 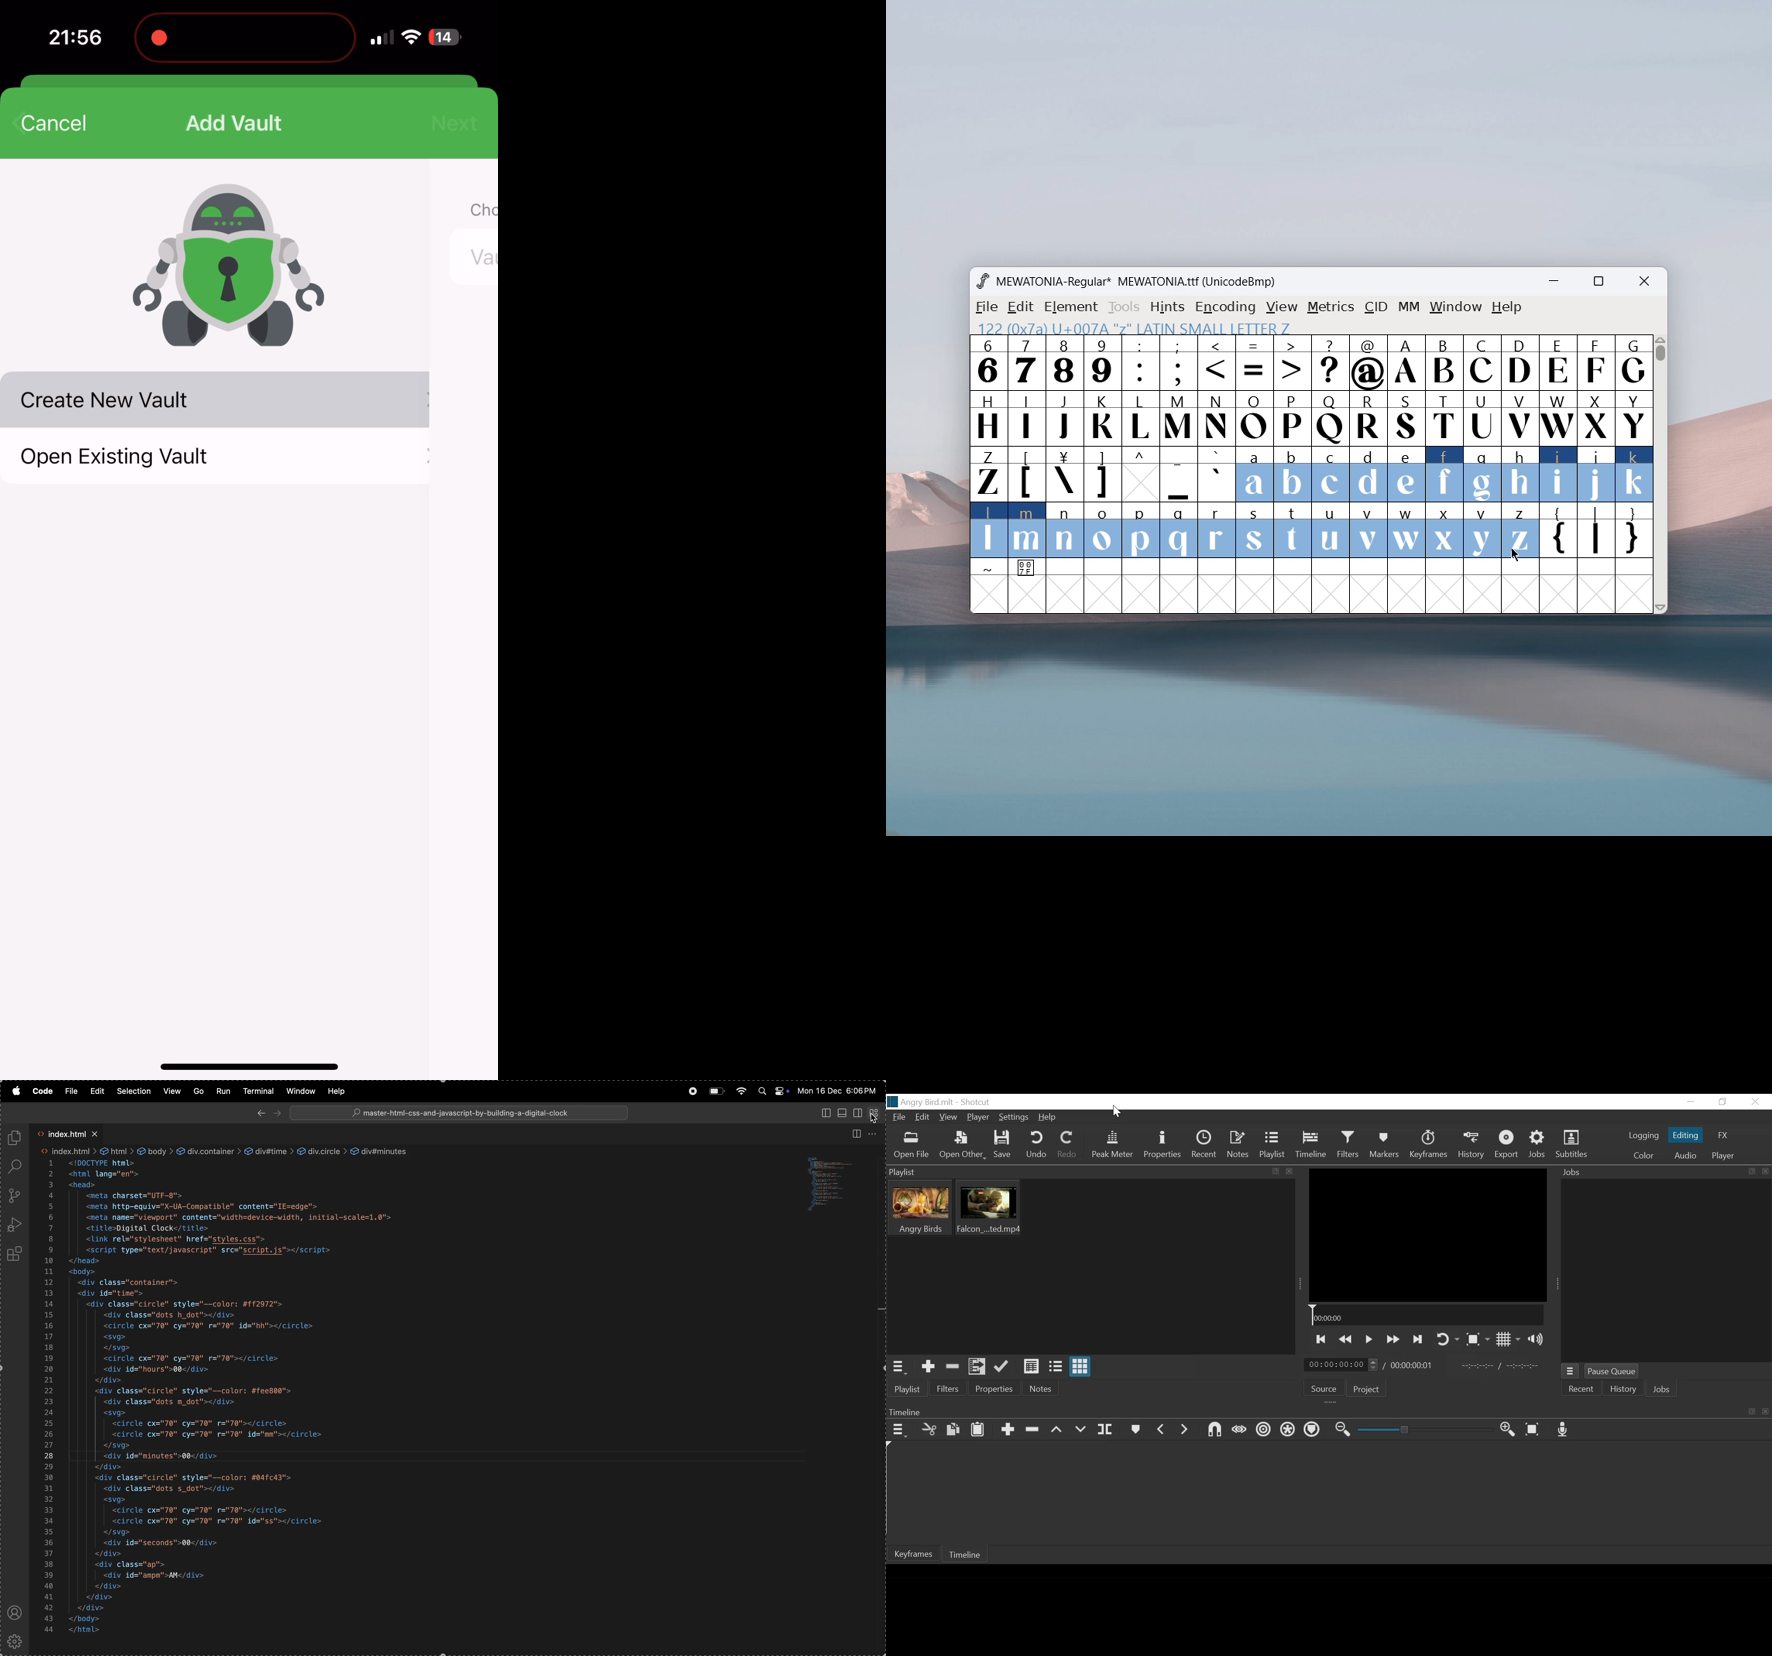 I want to click on Current position, so click(x=1342, y=1364).